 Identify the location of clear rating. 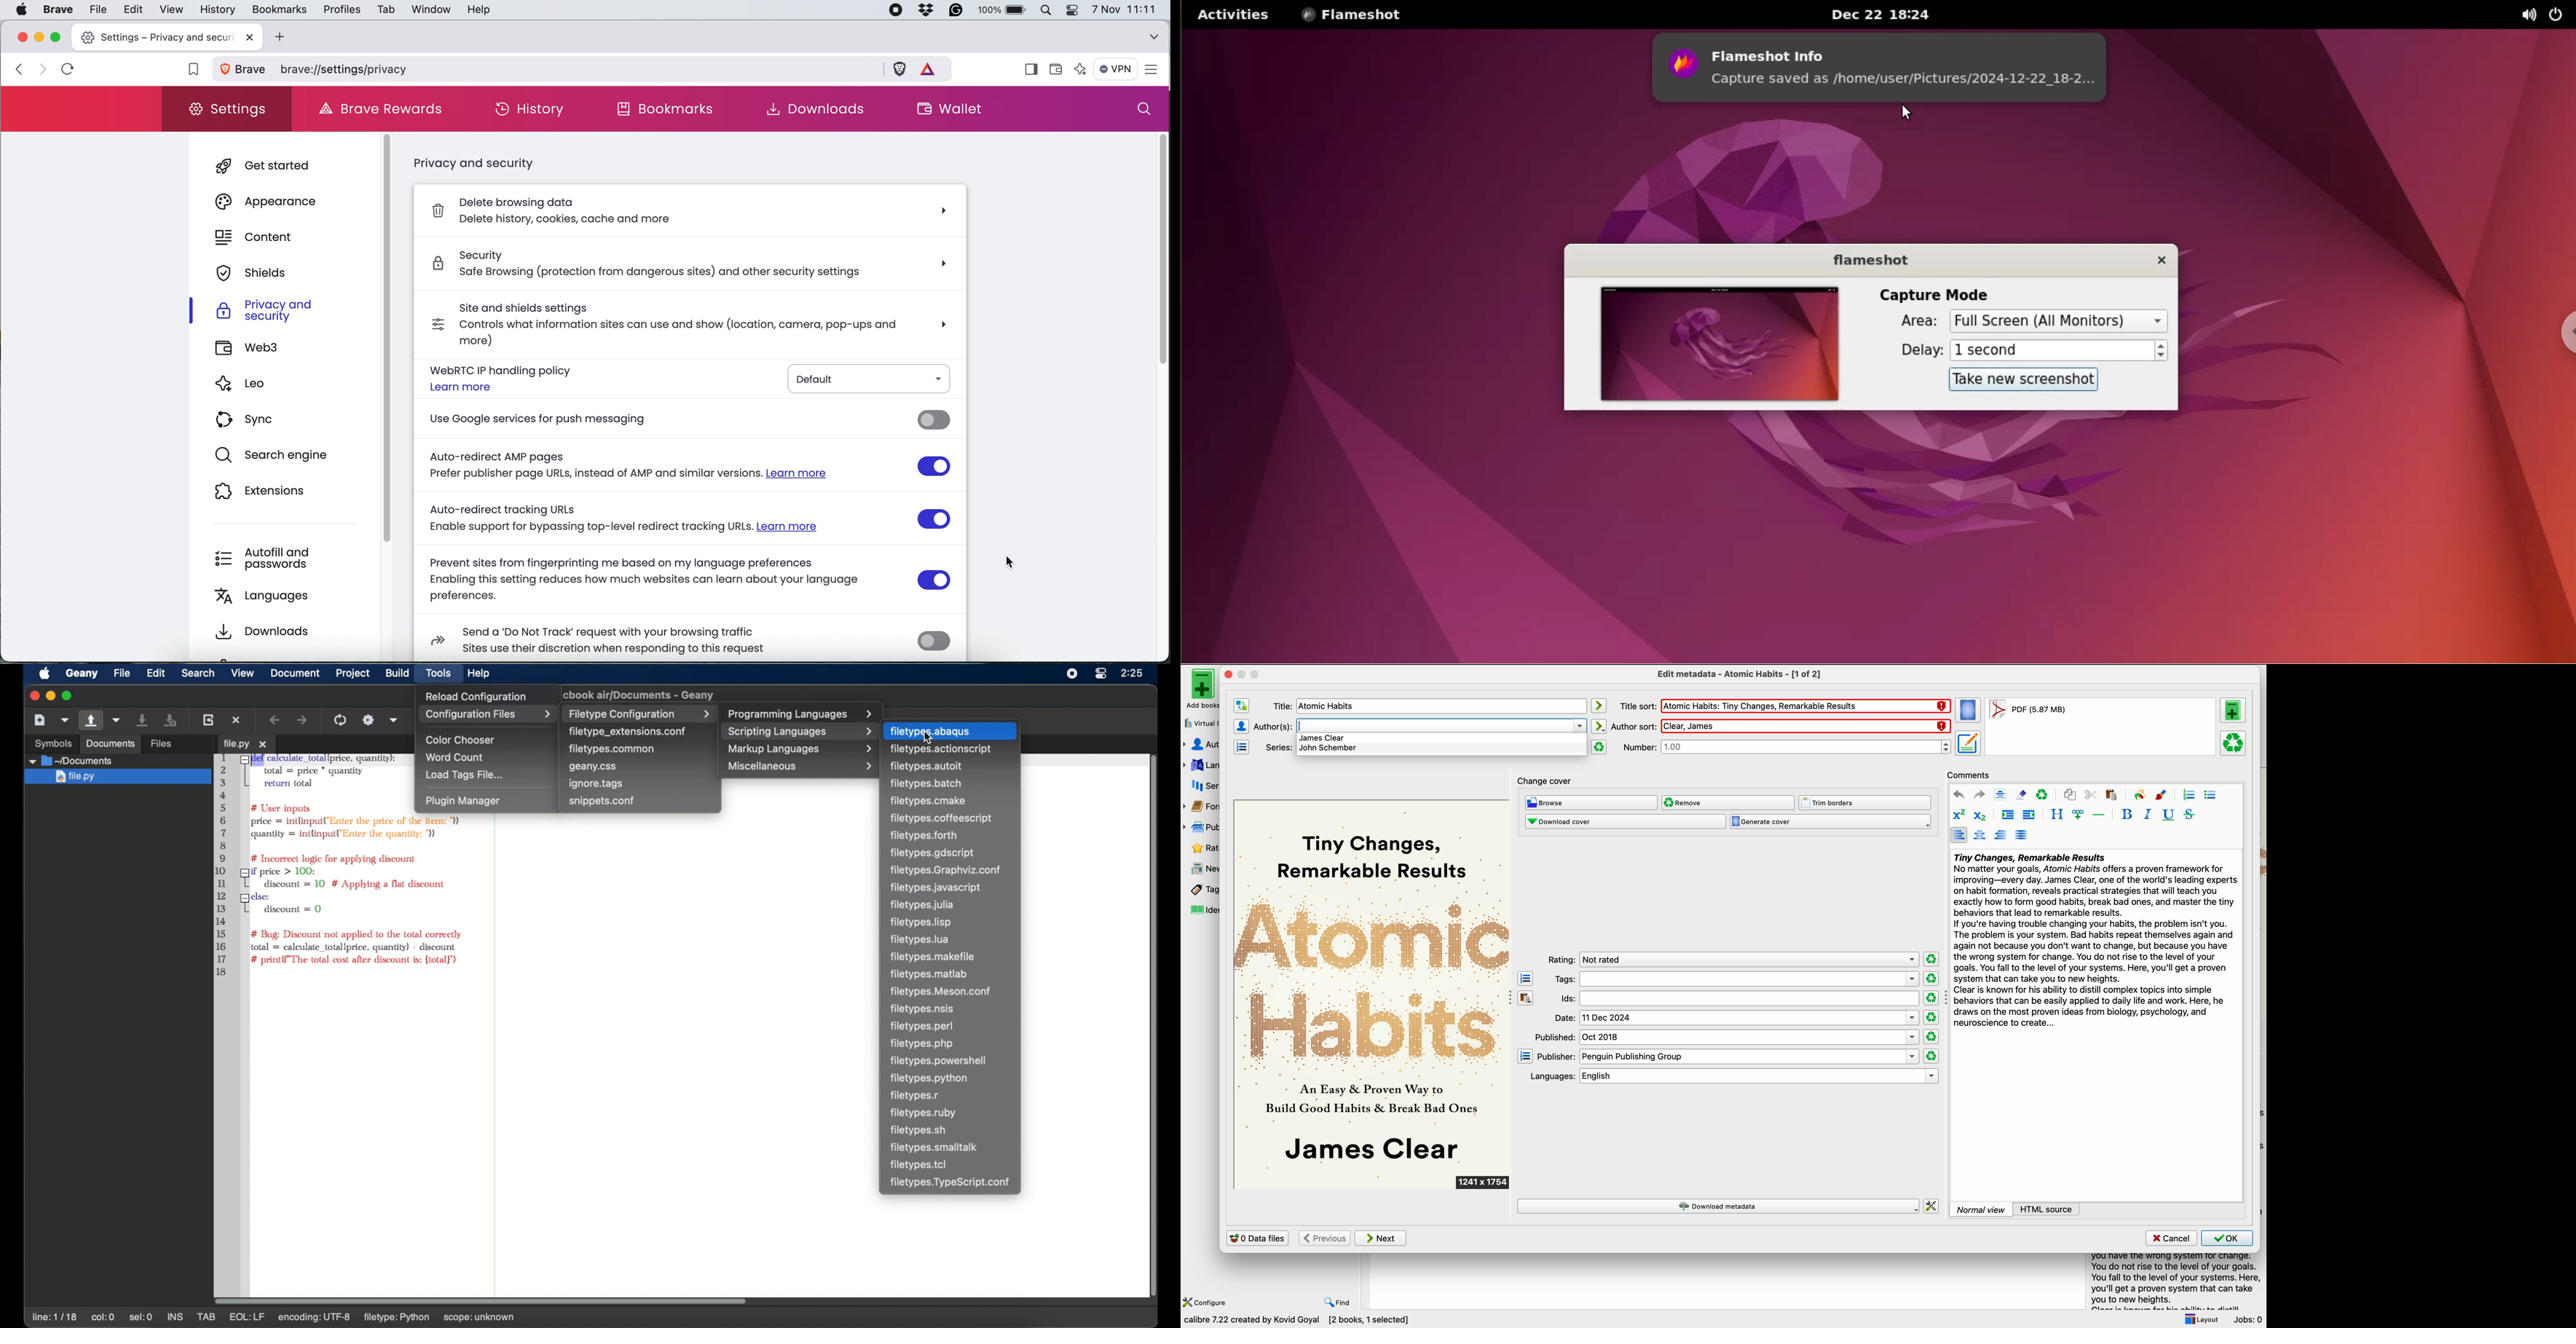
(1931, 1037).